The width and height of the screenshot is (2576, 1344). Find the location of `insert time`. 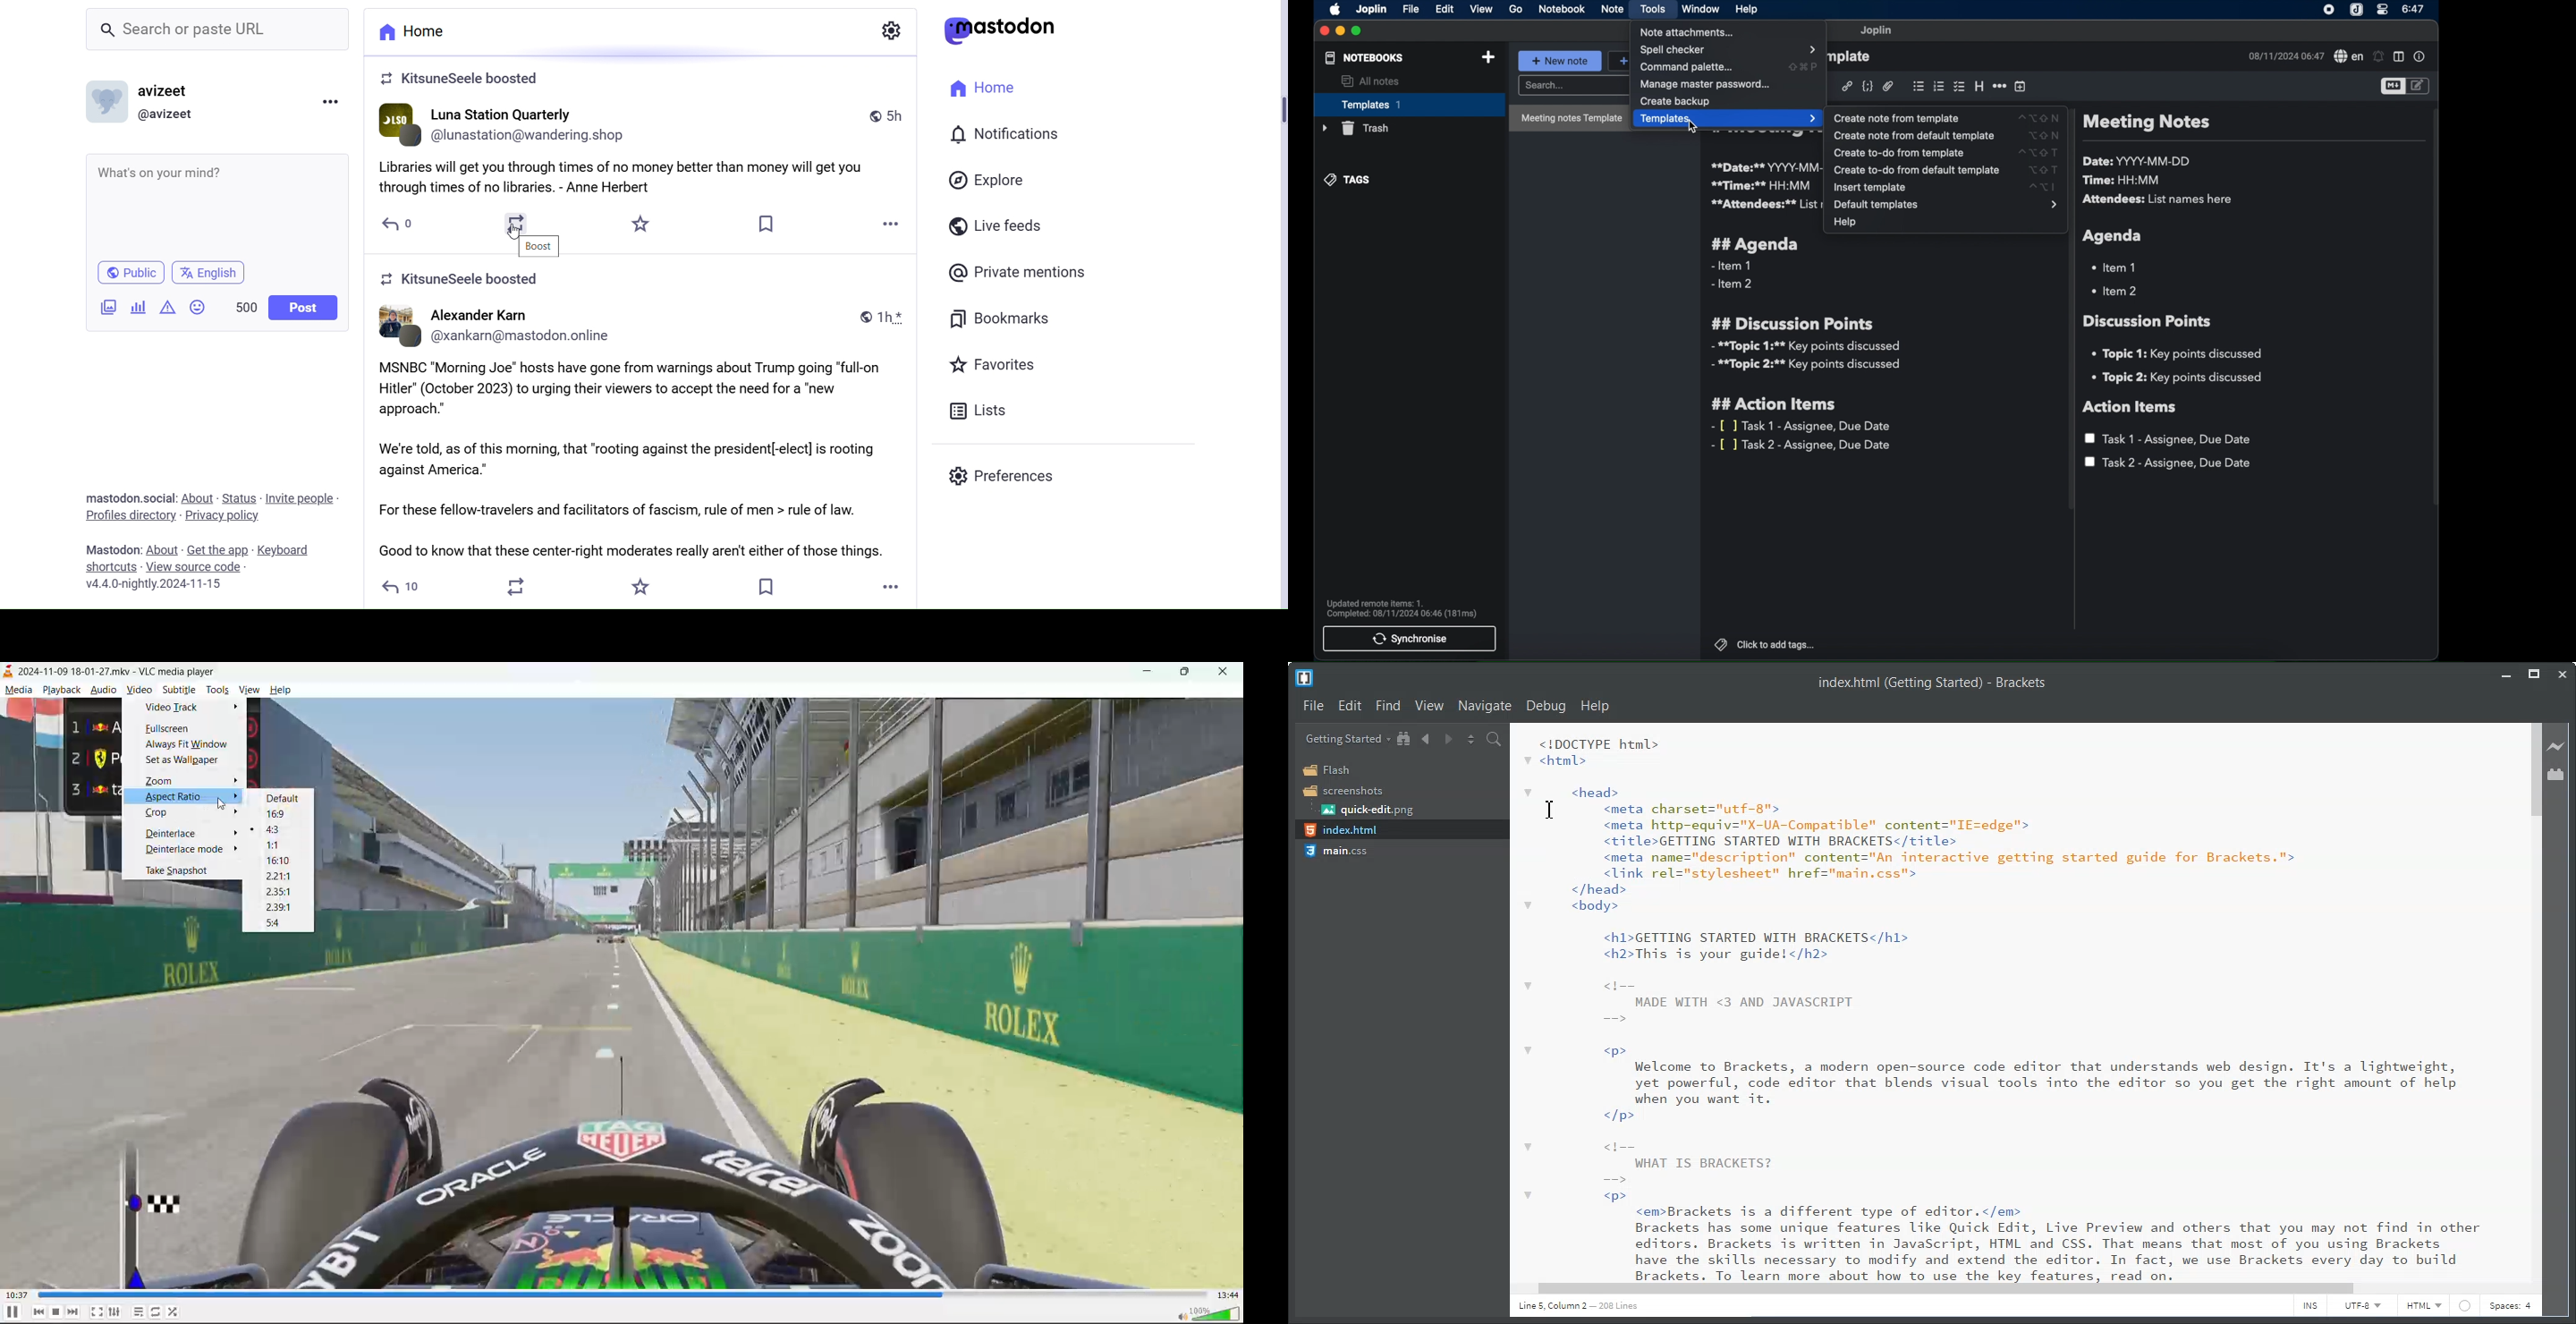

insert time is located at coordinates (2020, 86).